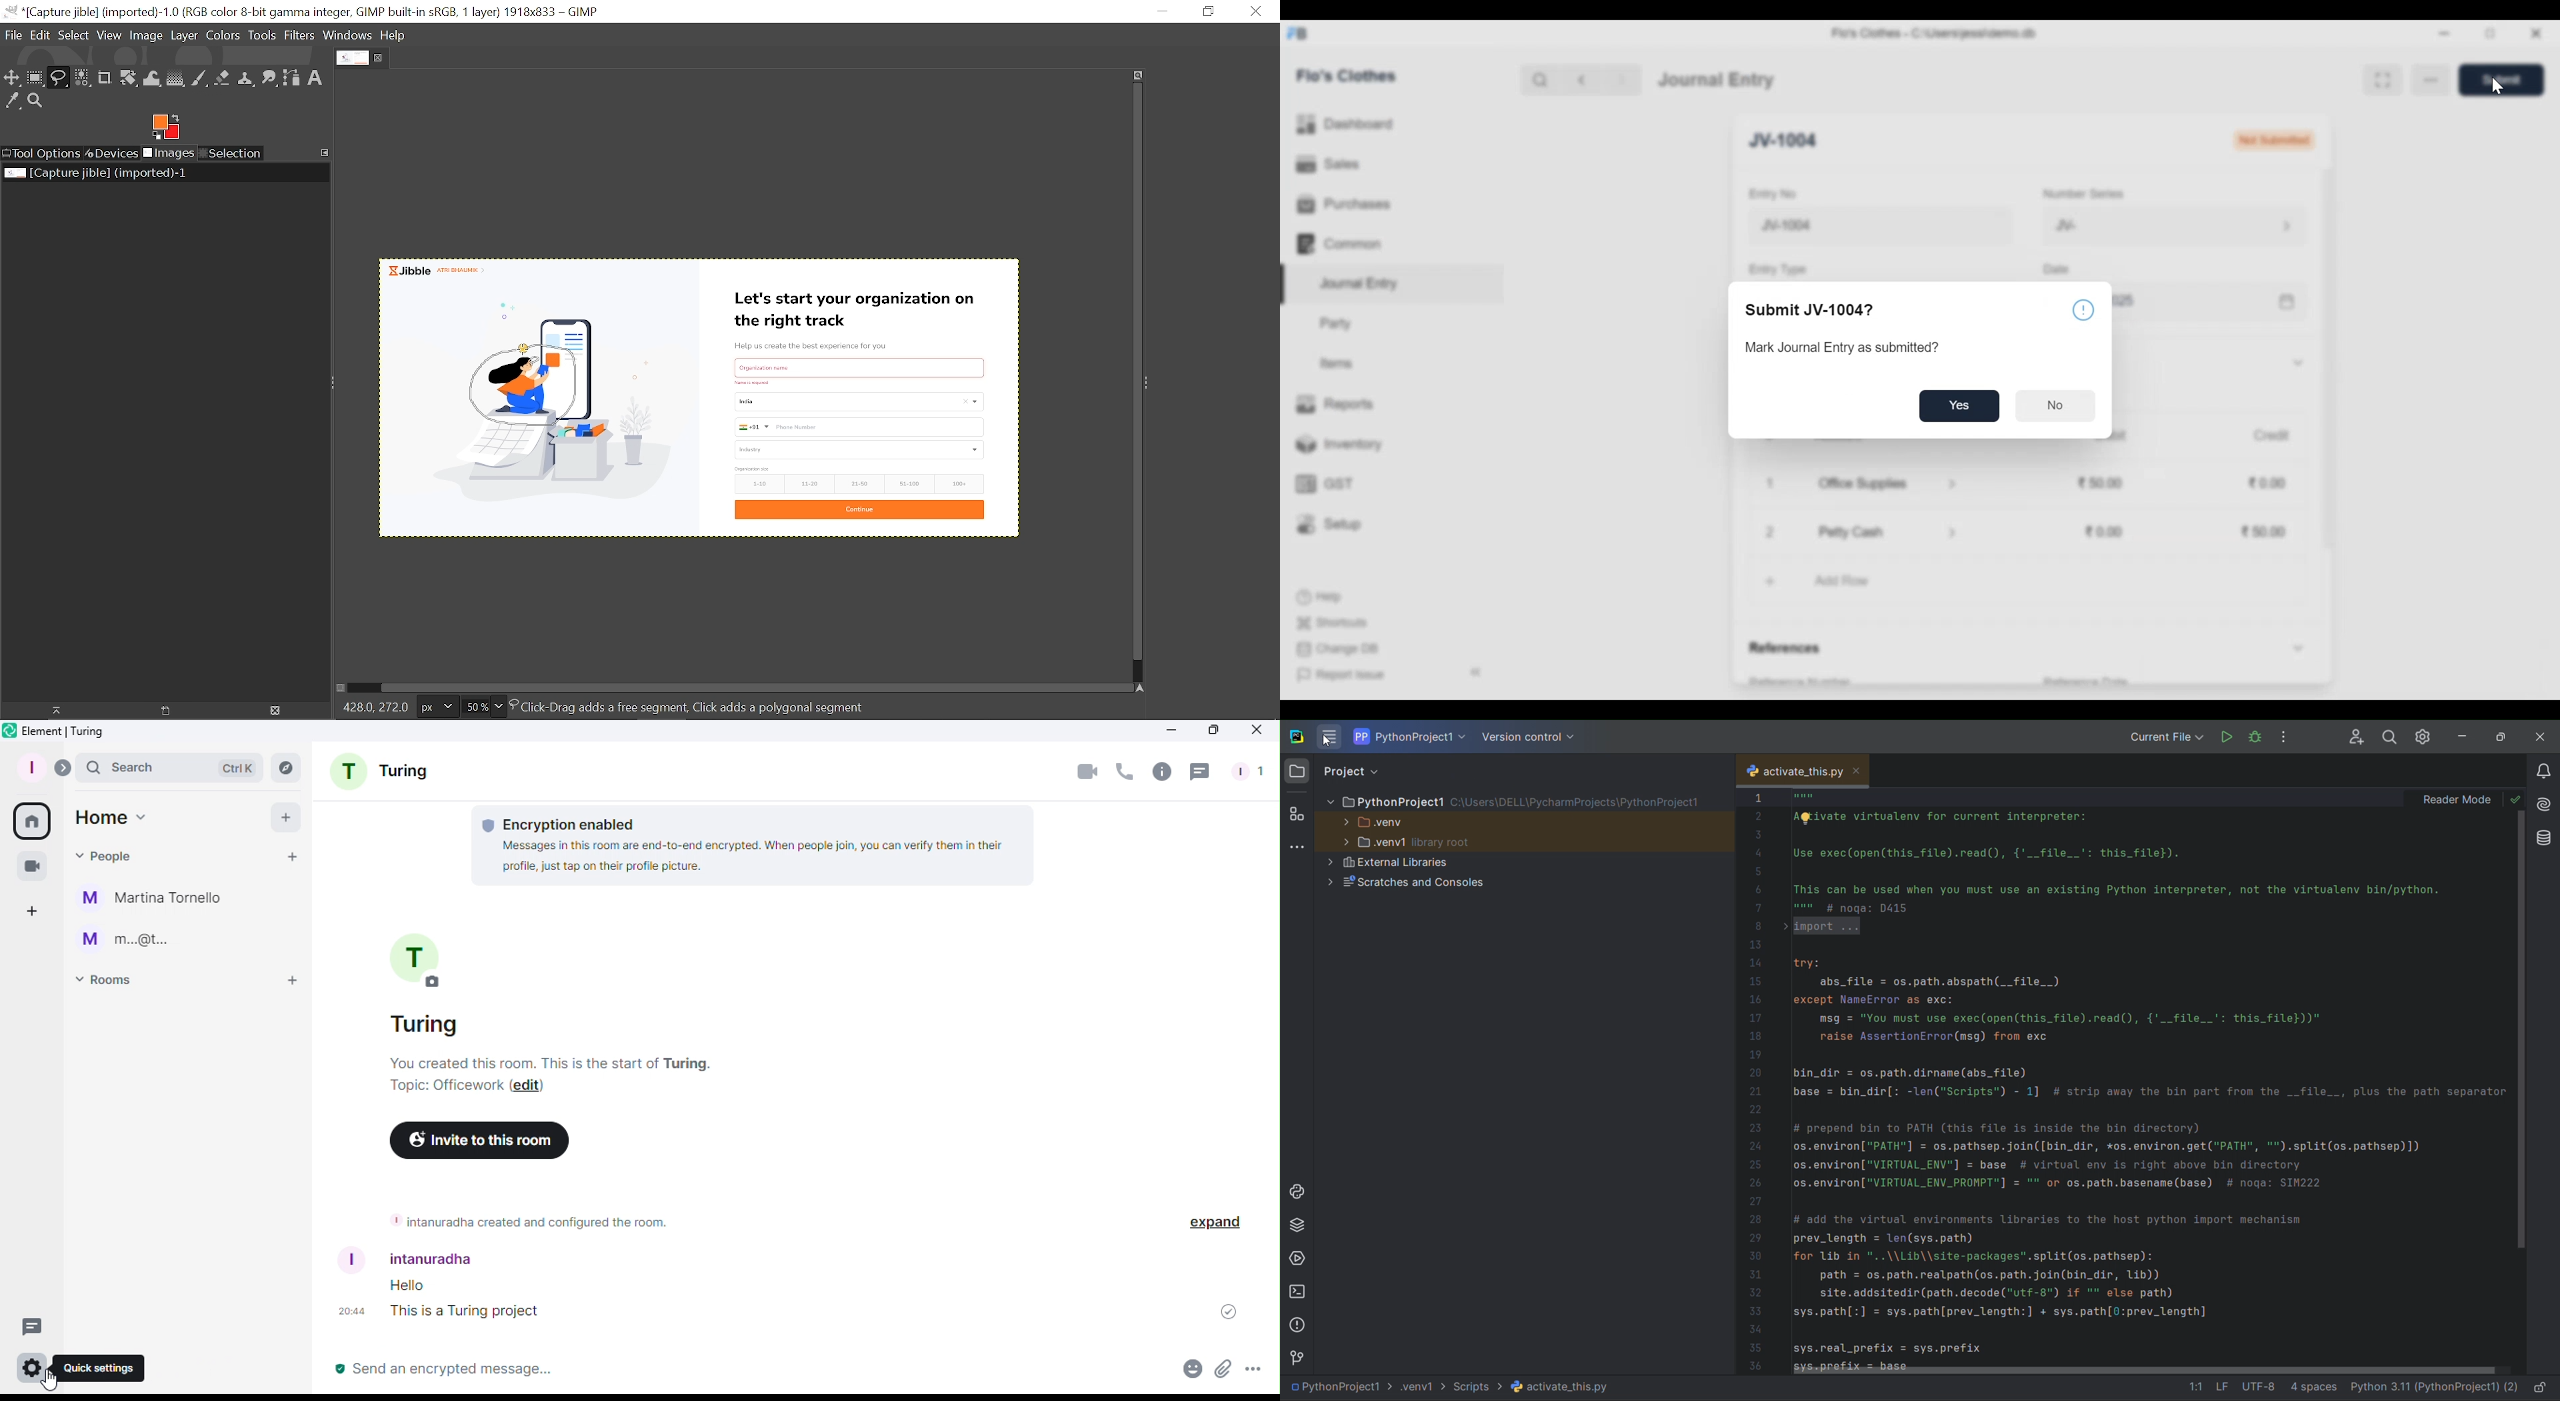 This screenshot has width=2576, height=1428. Describe the element at coordinates (12, 77) in the screenshot. I see `Move tool` at that location.